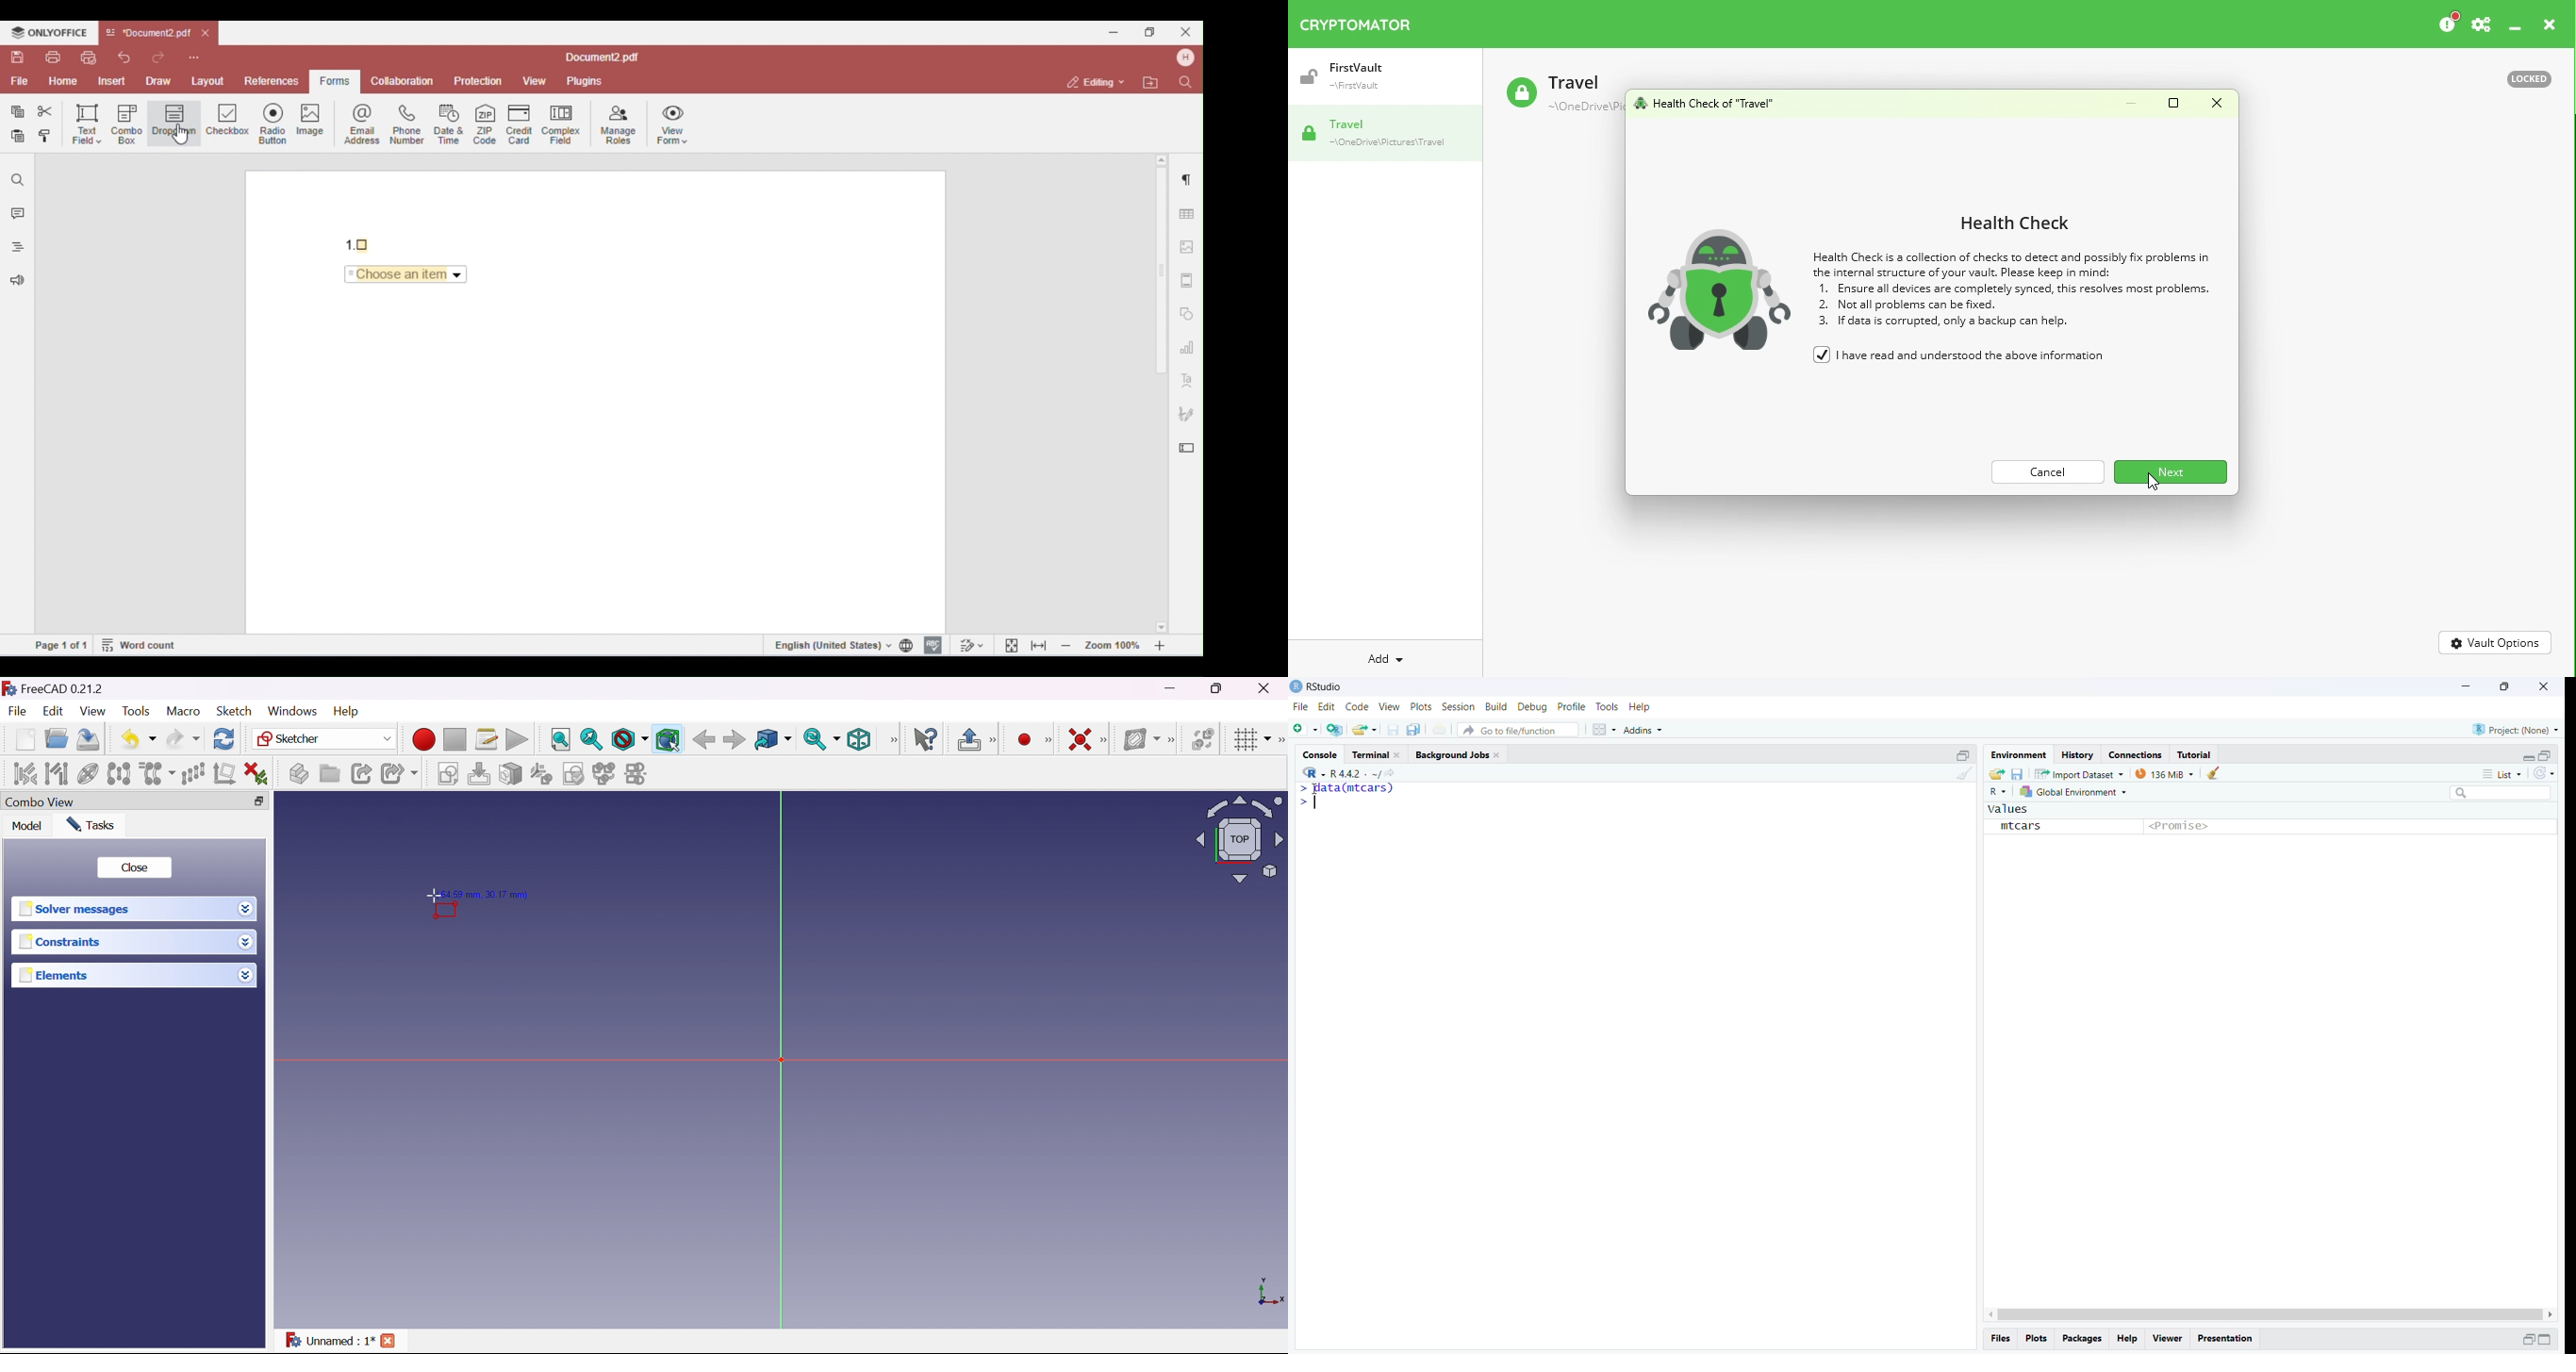  What do you see at coordinates (2135, 753) in the screenshot?
I see `Connections` at bounding box center [2135, 753].